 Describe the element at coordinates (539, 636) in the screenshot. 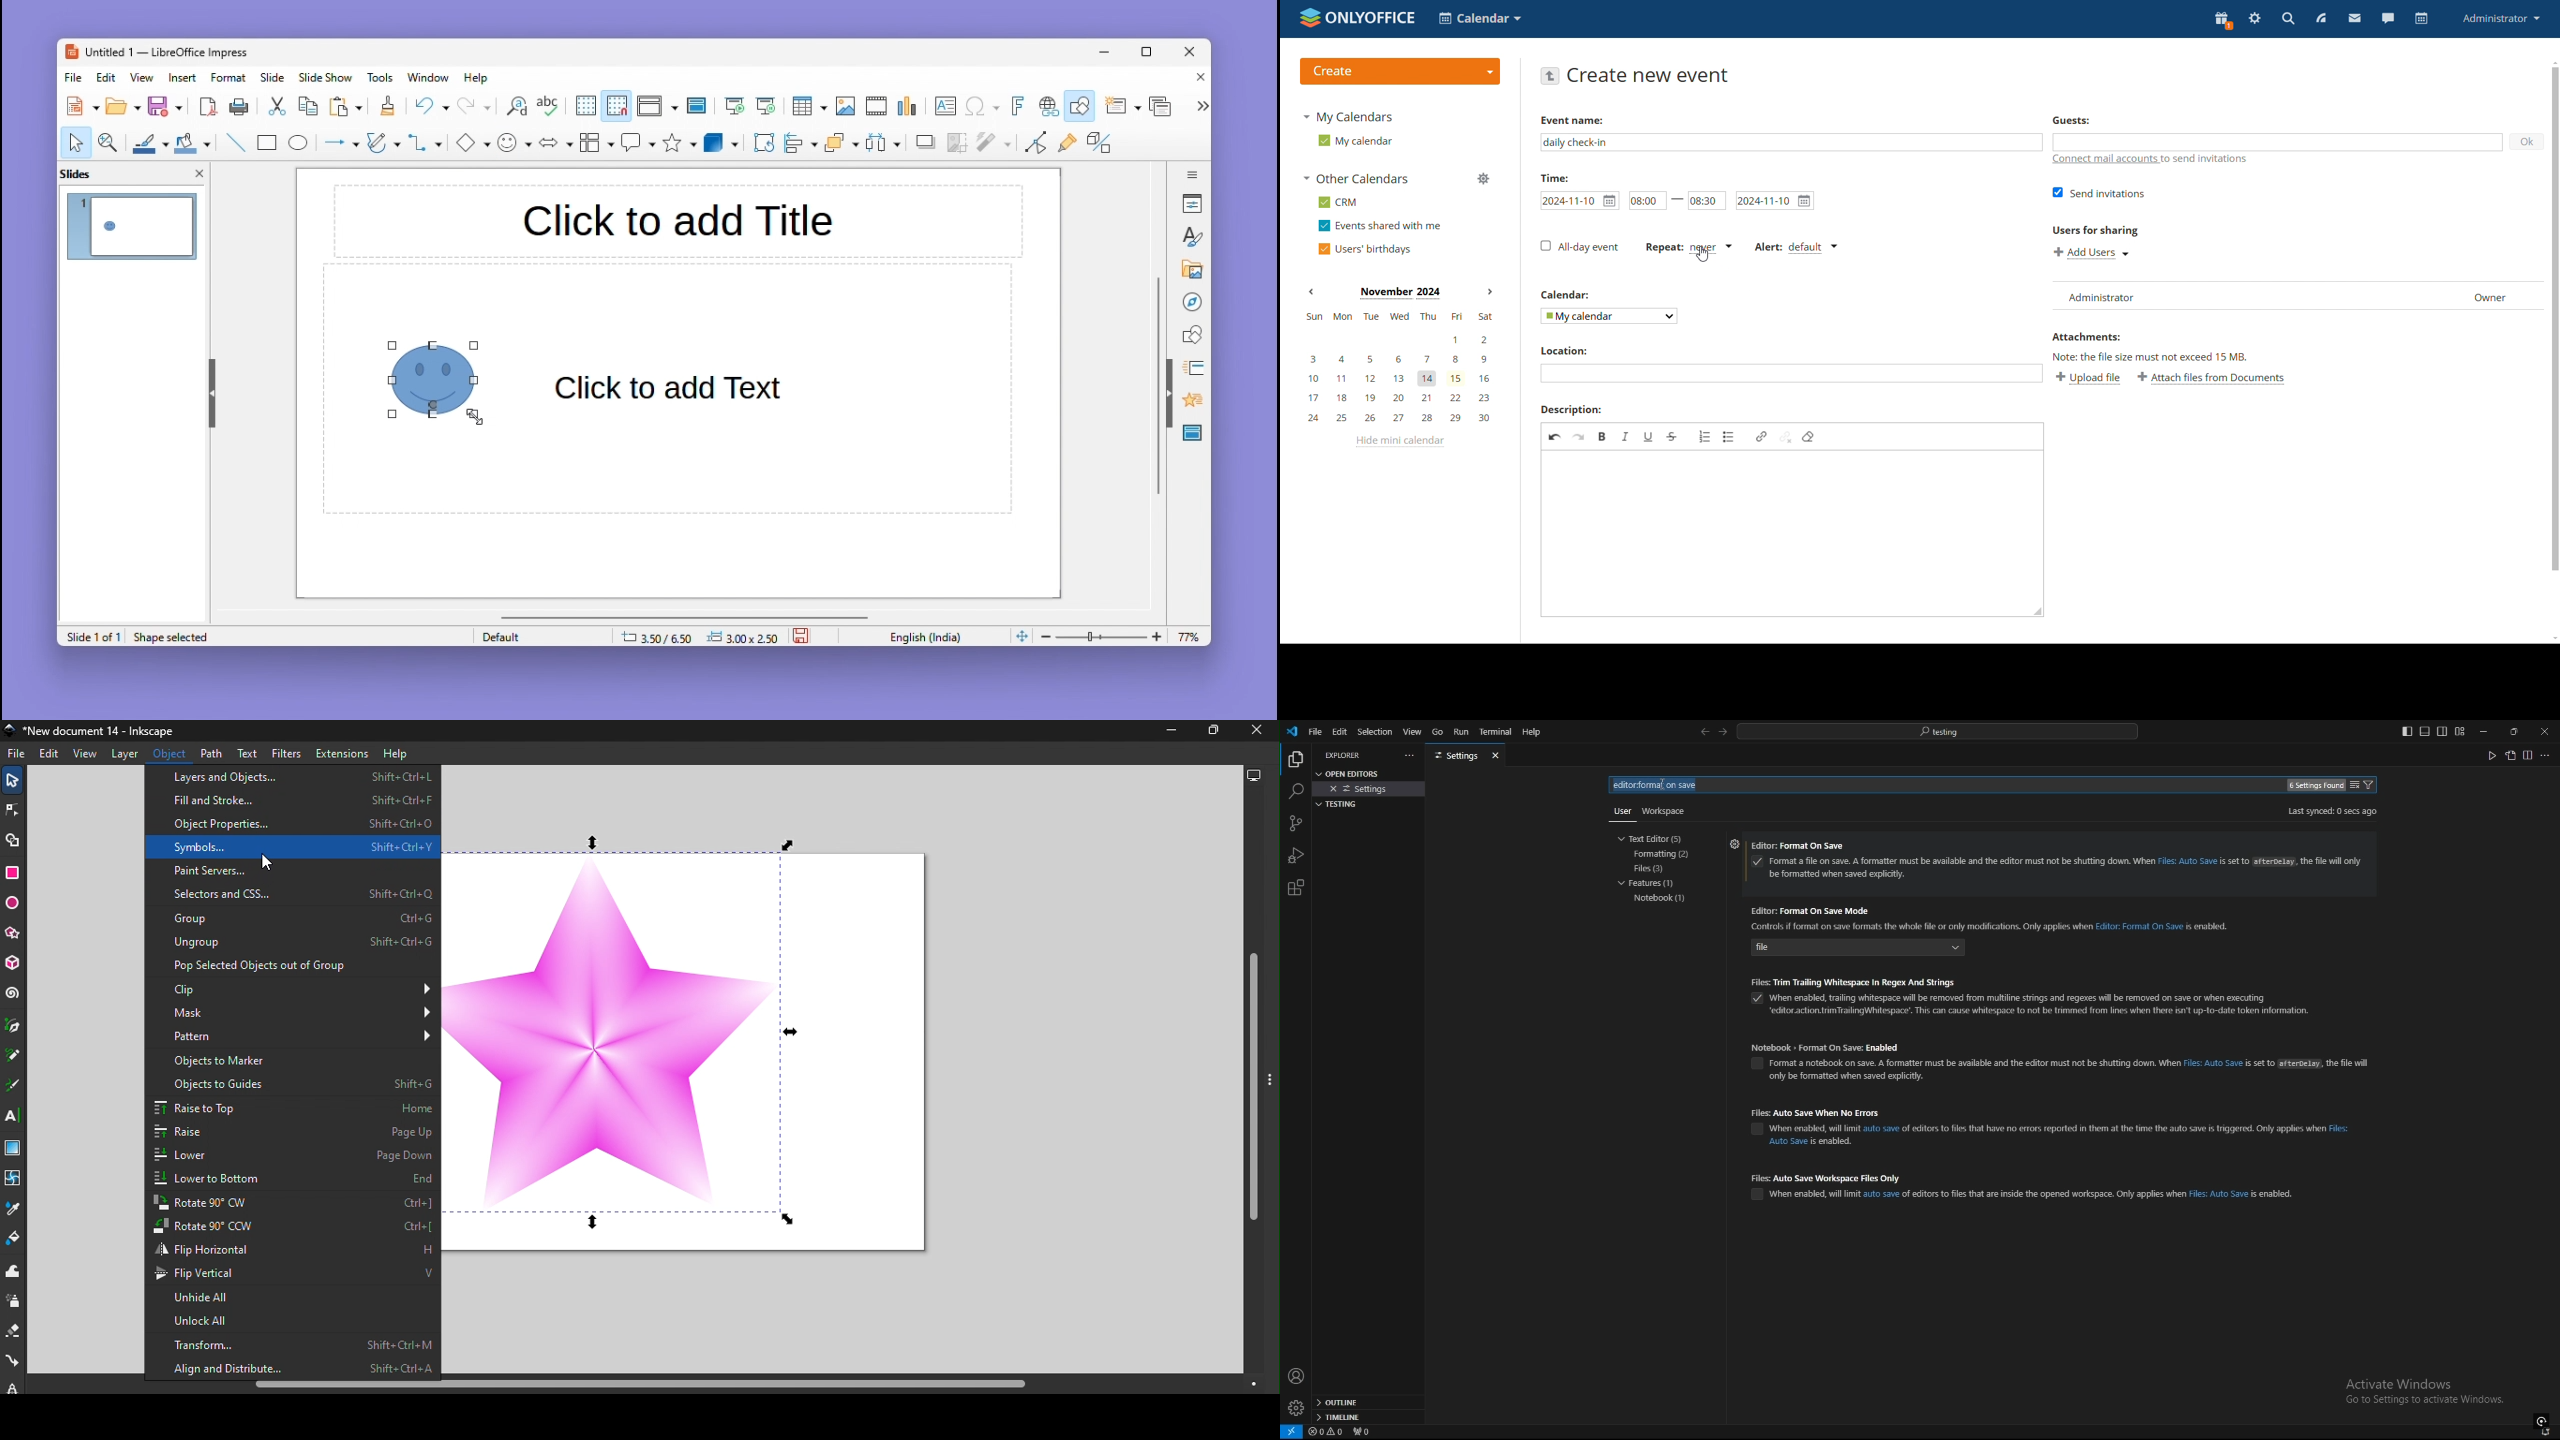

I see `Default` at that location.